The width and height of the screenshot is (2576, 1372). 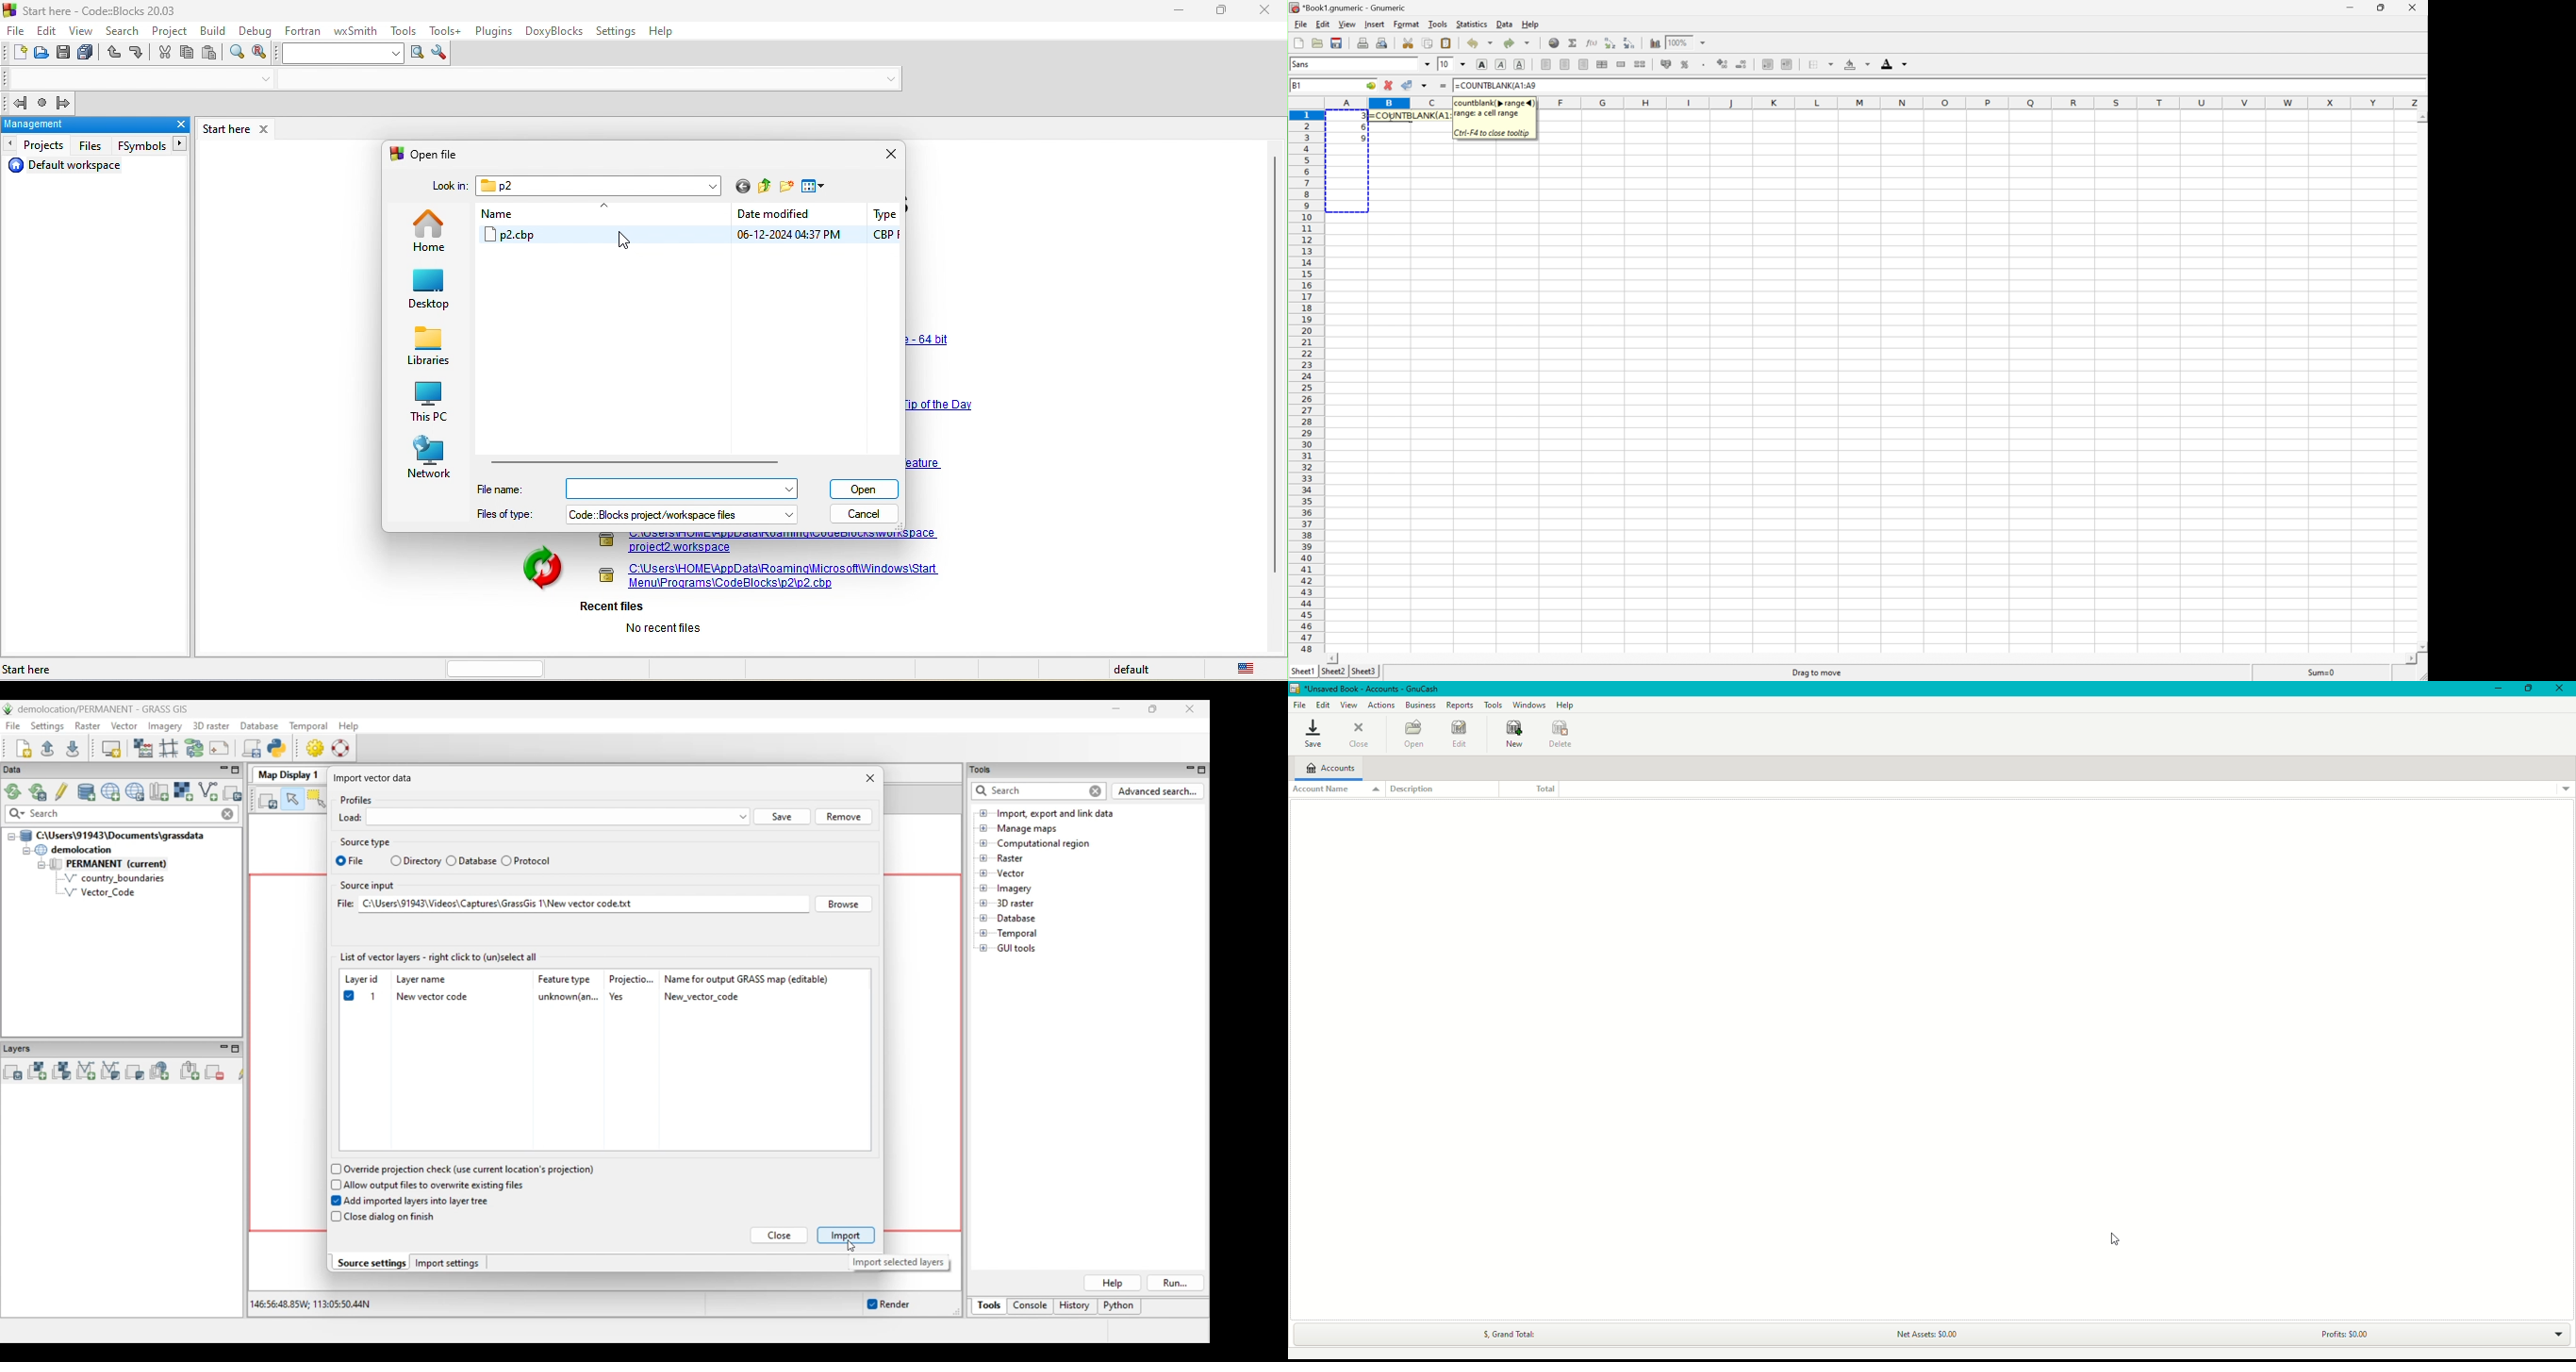 I want to click on dropdown, so click(x=792, y=513).